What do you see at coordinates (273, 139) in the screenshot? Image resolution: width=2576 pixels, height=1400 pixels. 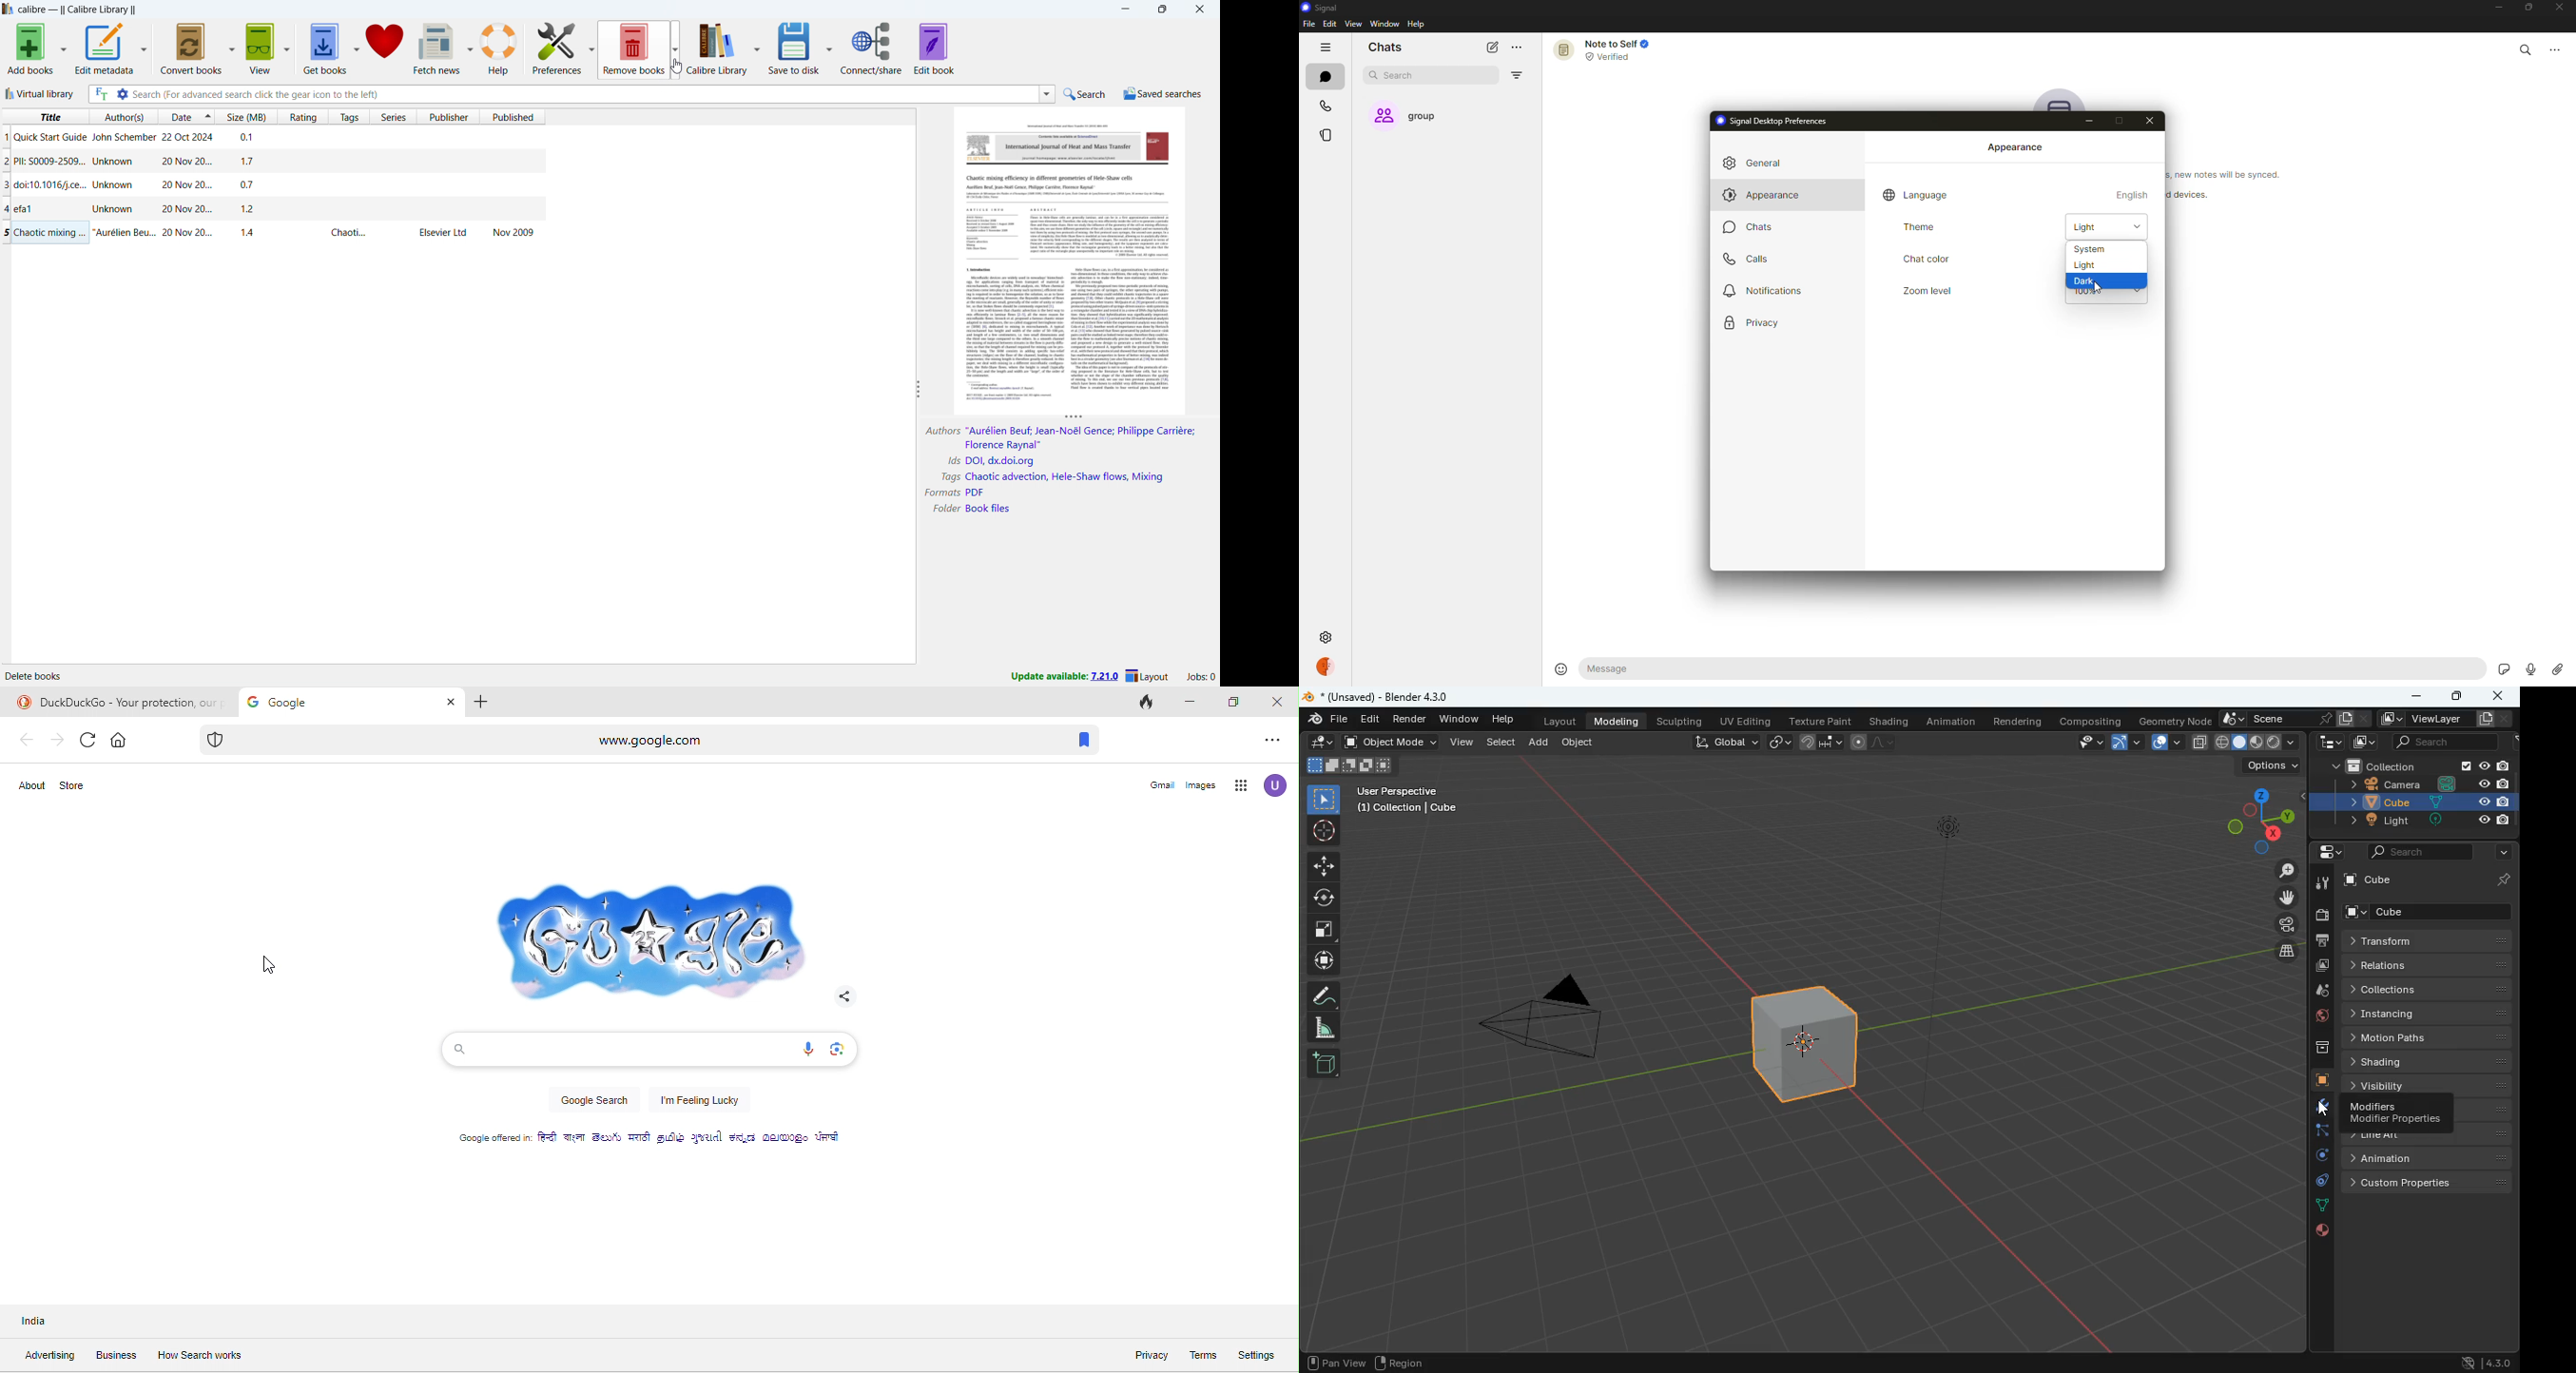 I see `single book entry` at bounding box center [273, 139].